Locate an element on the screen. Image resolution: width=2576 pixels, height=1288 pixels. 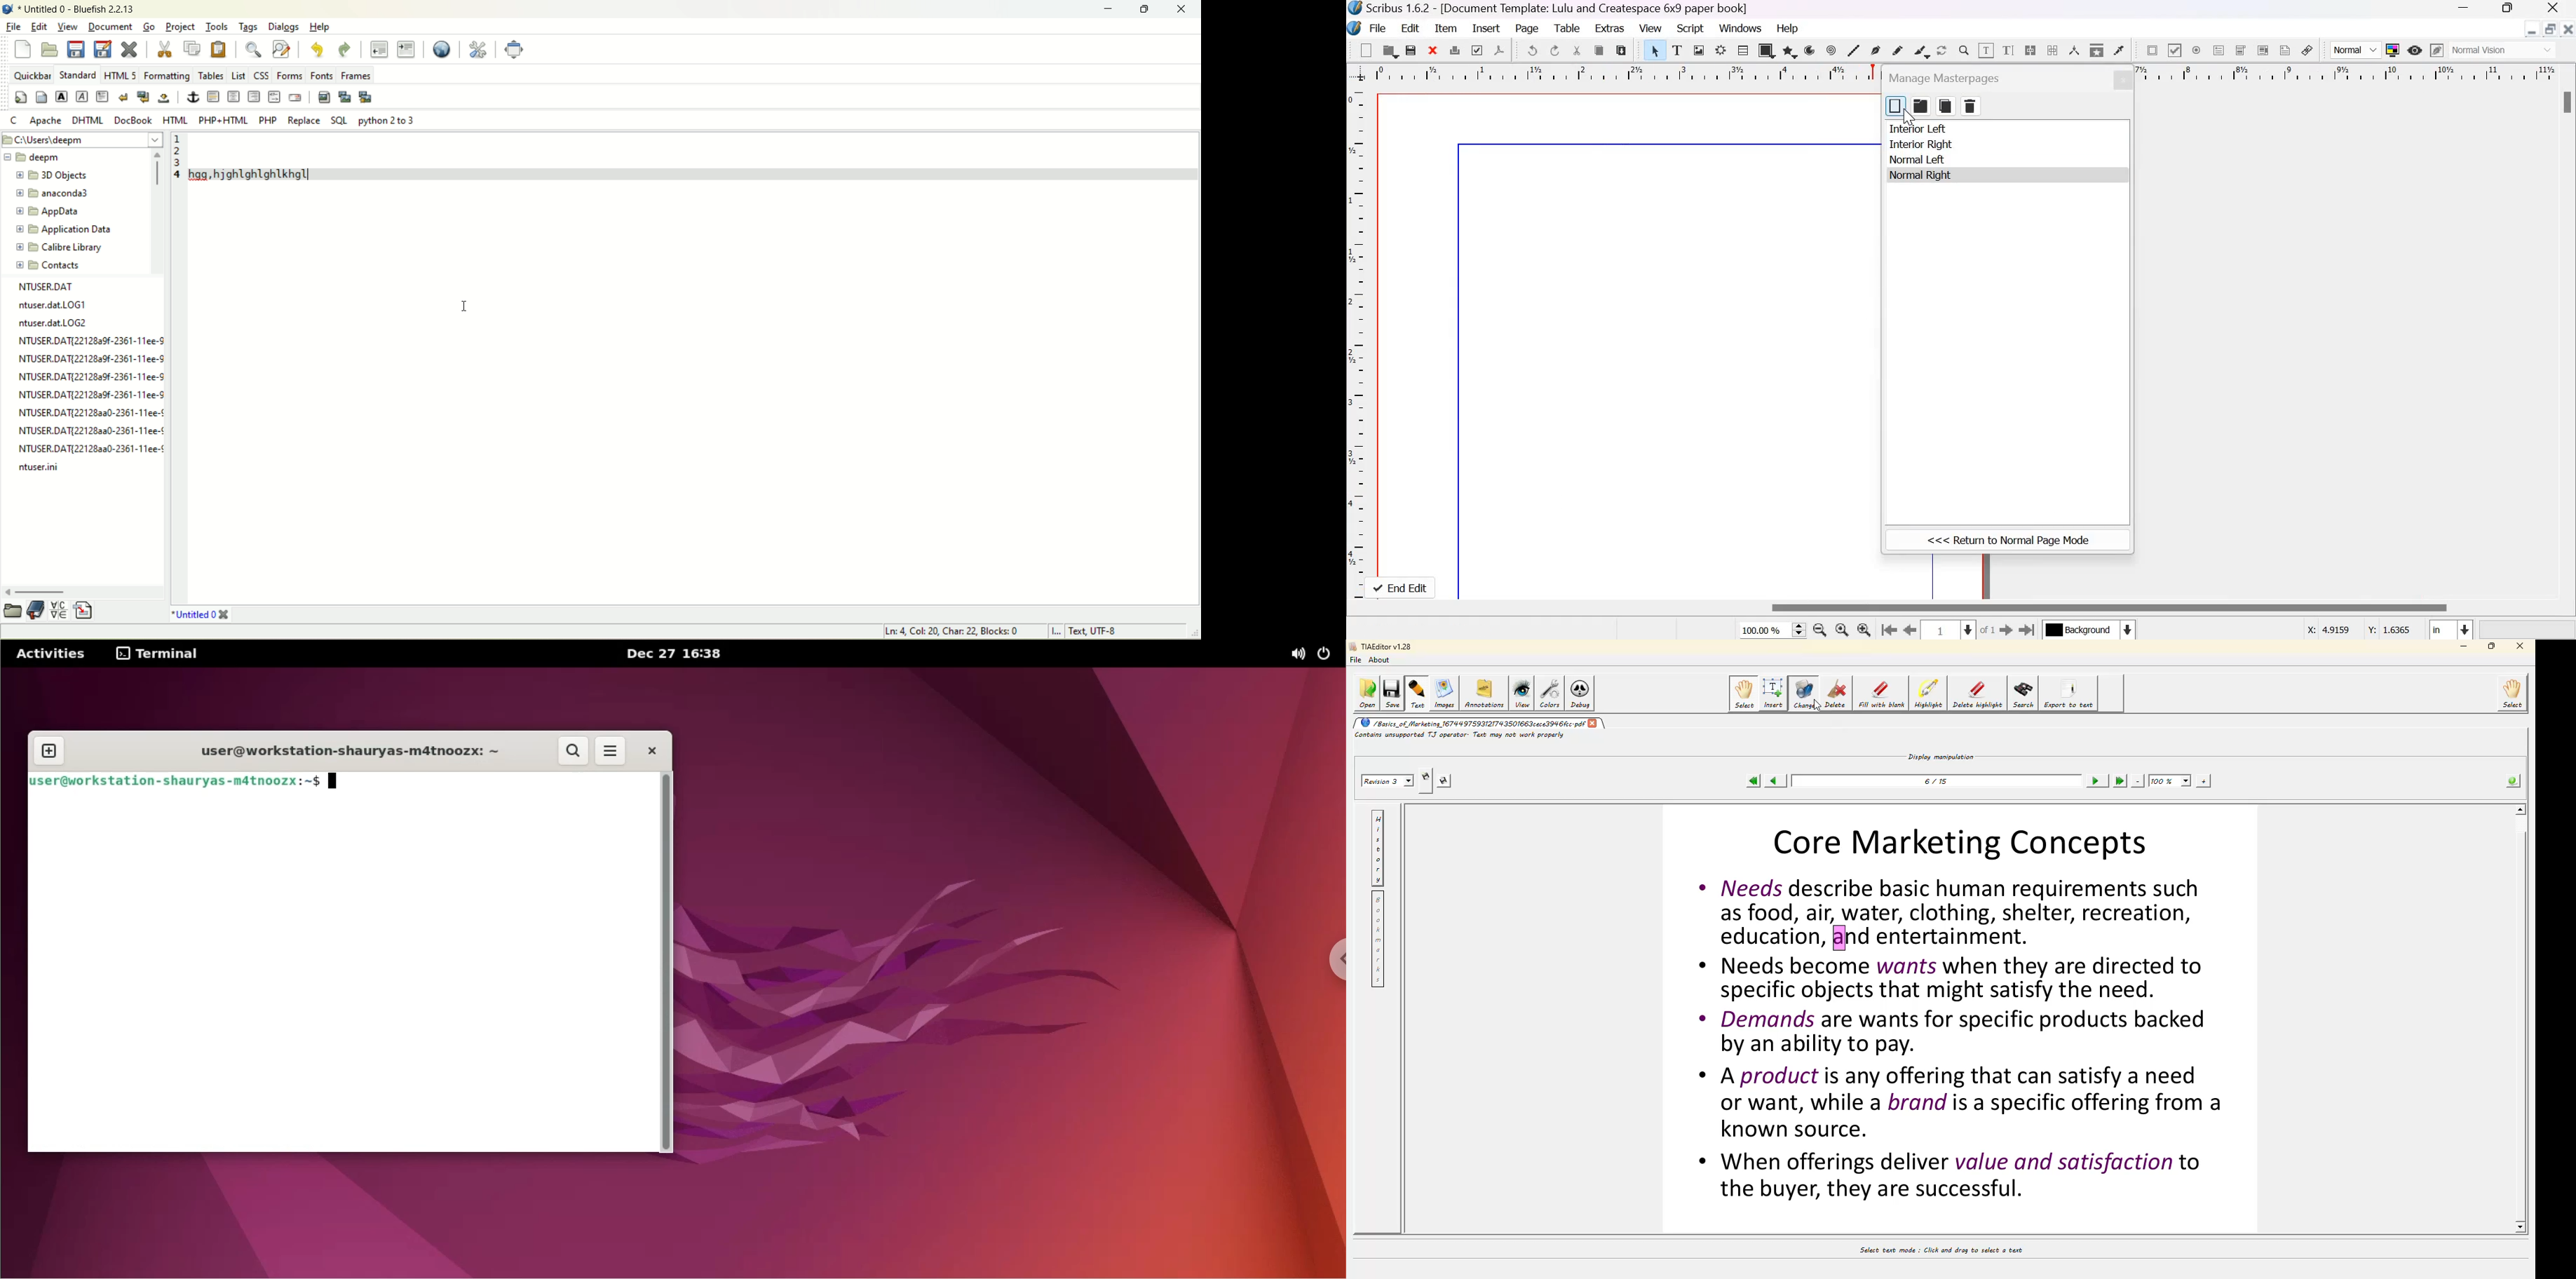
arc is located at coordinates (1811, 50).